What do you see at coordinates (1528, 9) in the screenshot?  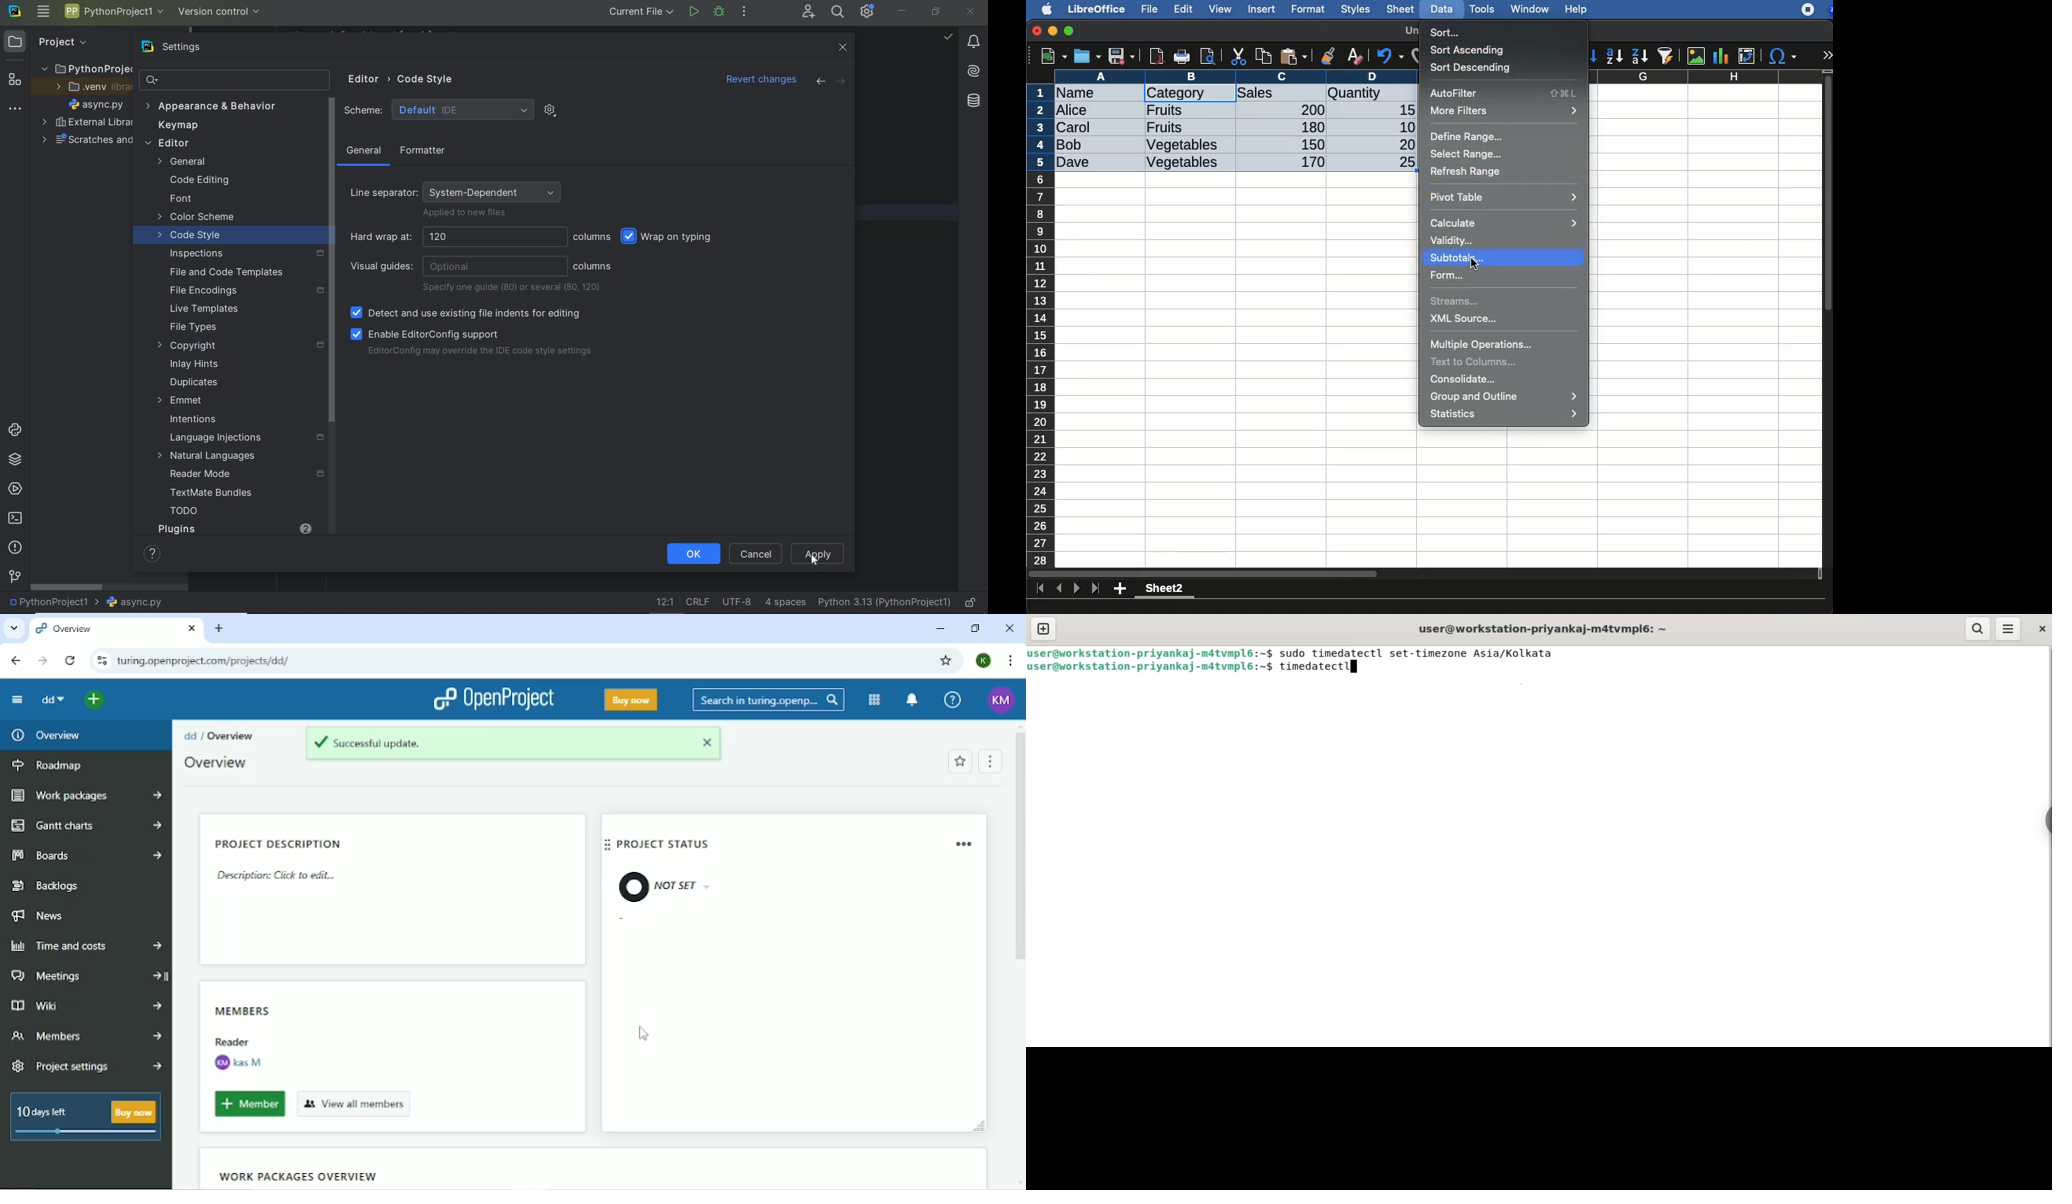 I see `window` at bounding box center [1528, 9].